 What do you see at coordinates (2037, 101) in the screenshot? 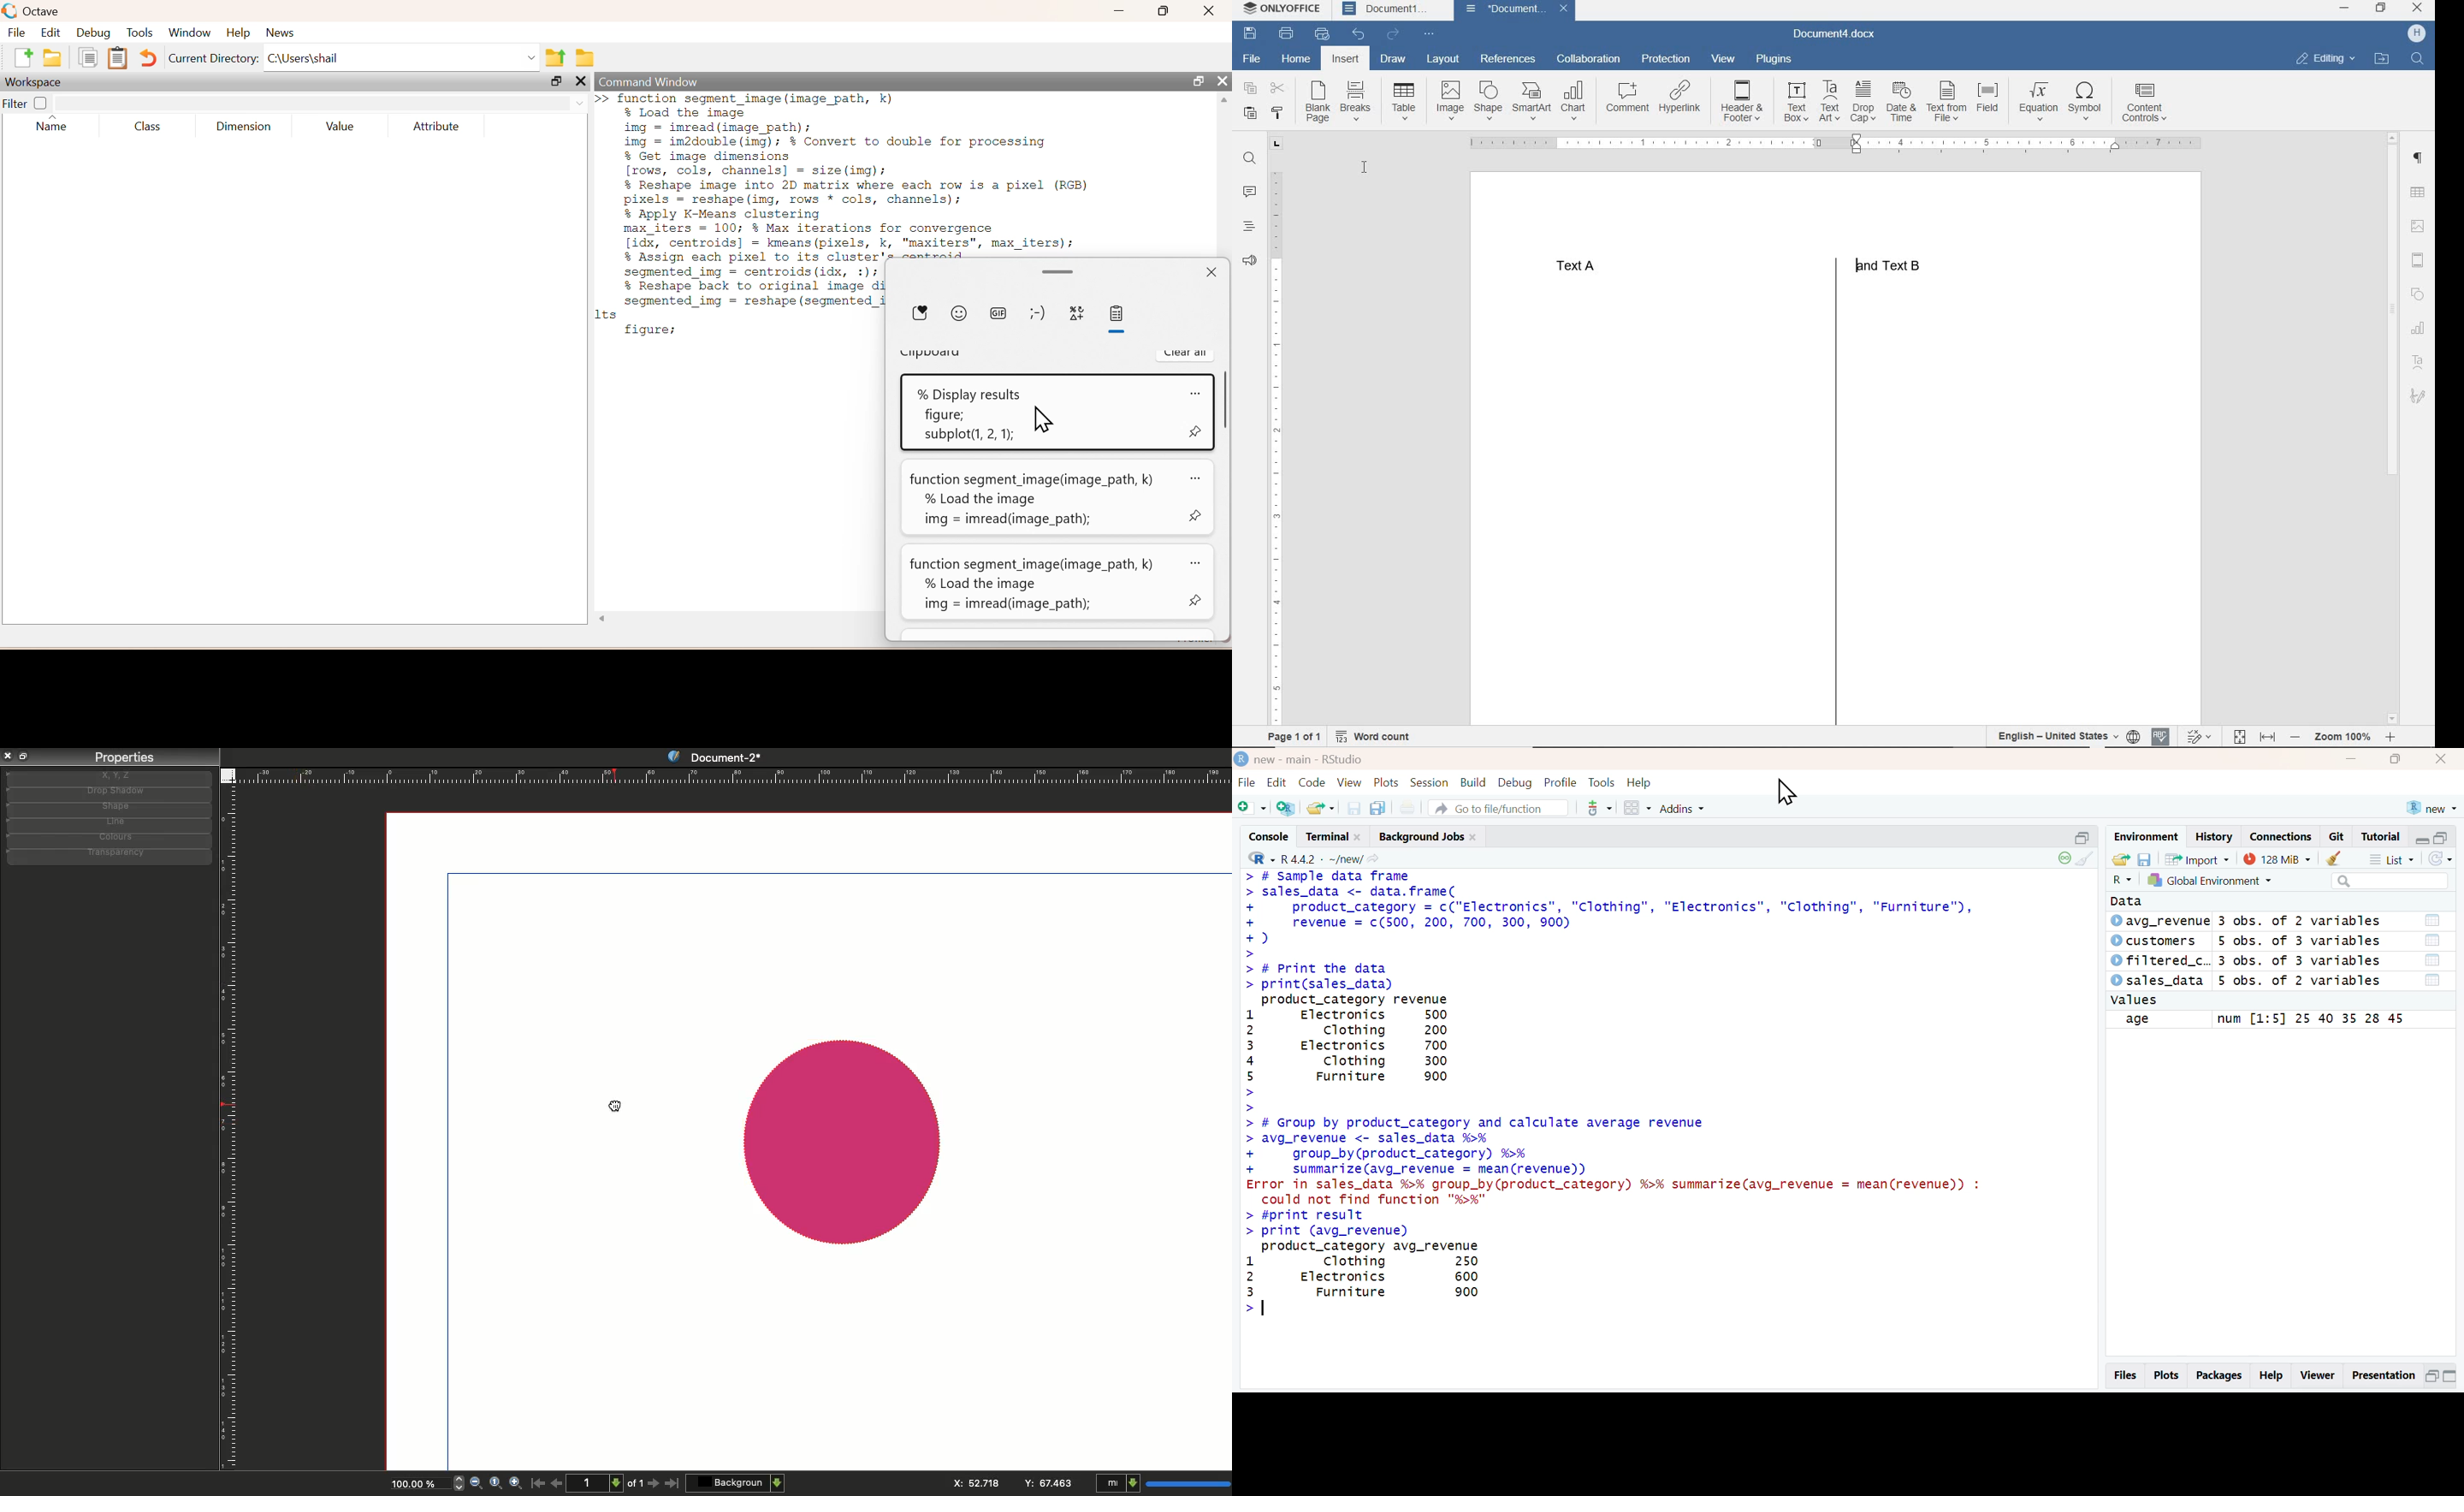
I see `EQUATION` at bounding box center [2037, 101].